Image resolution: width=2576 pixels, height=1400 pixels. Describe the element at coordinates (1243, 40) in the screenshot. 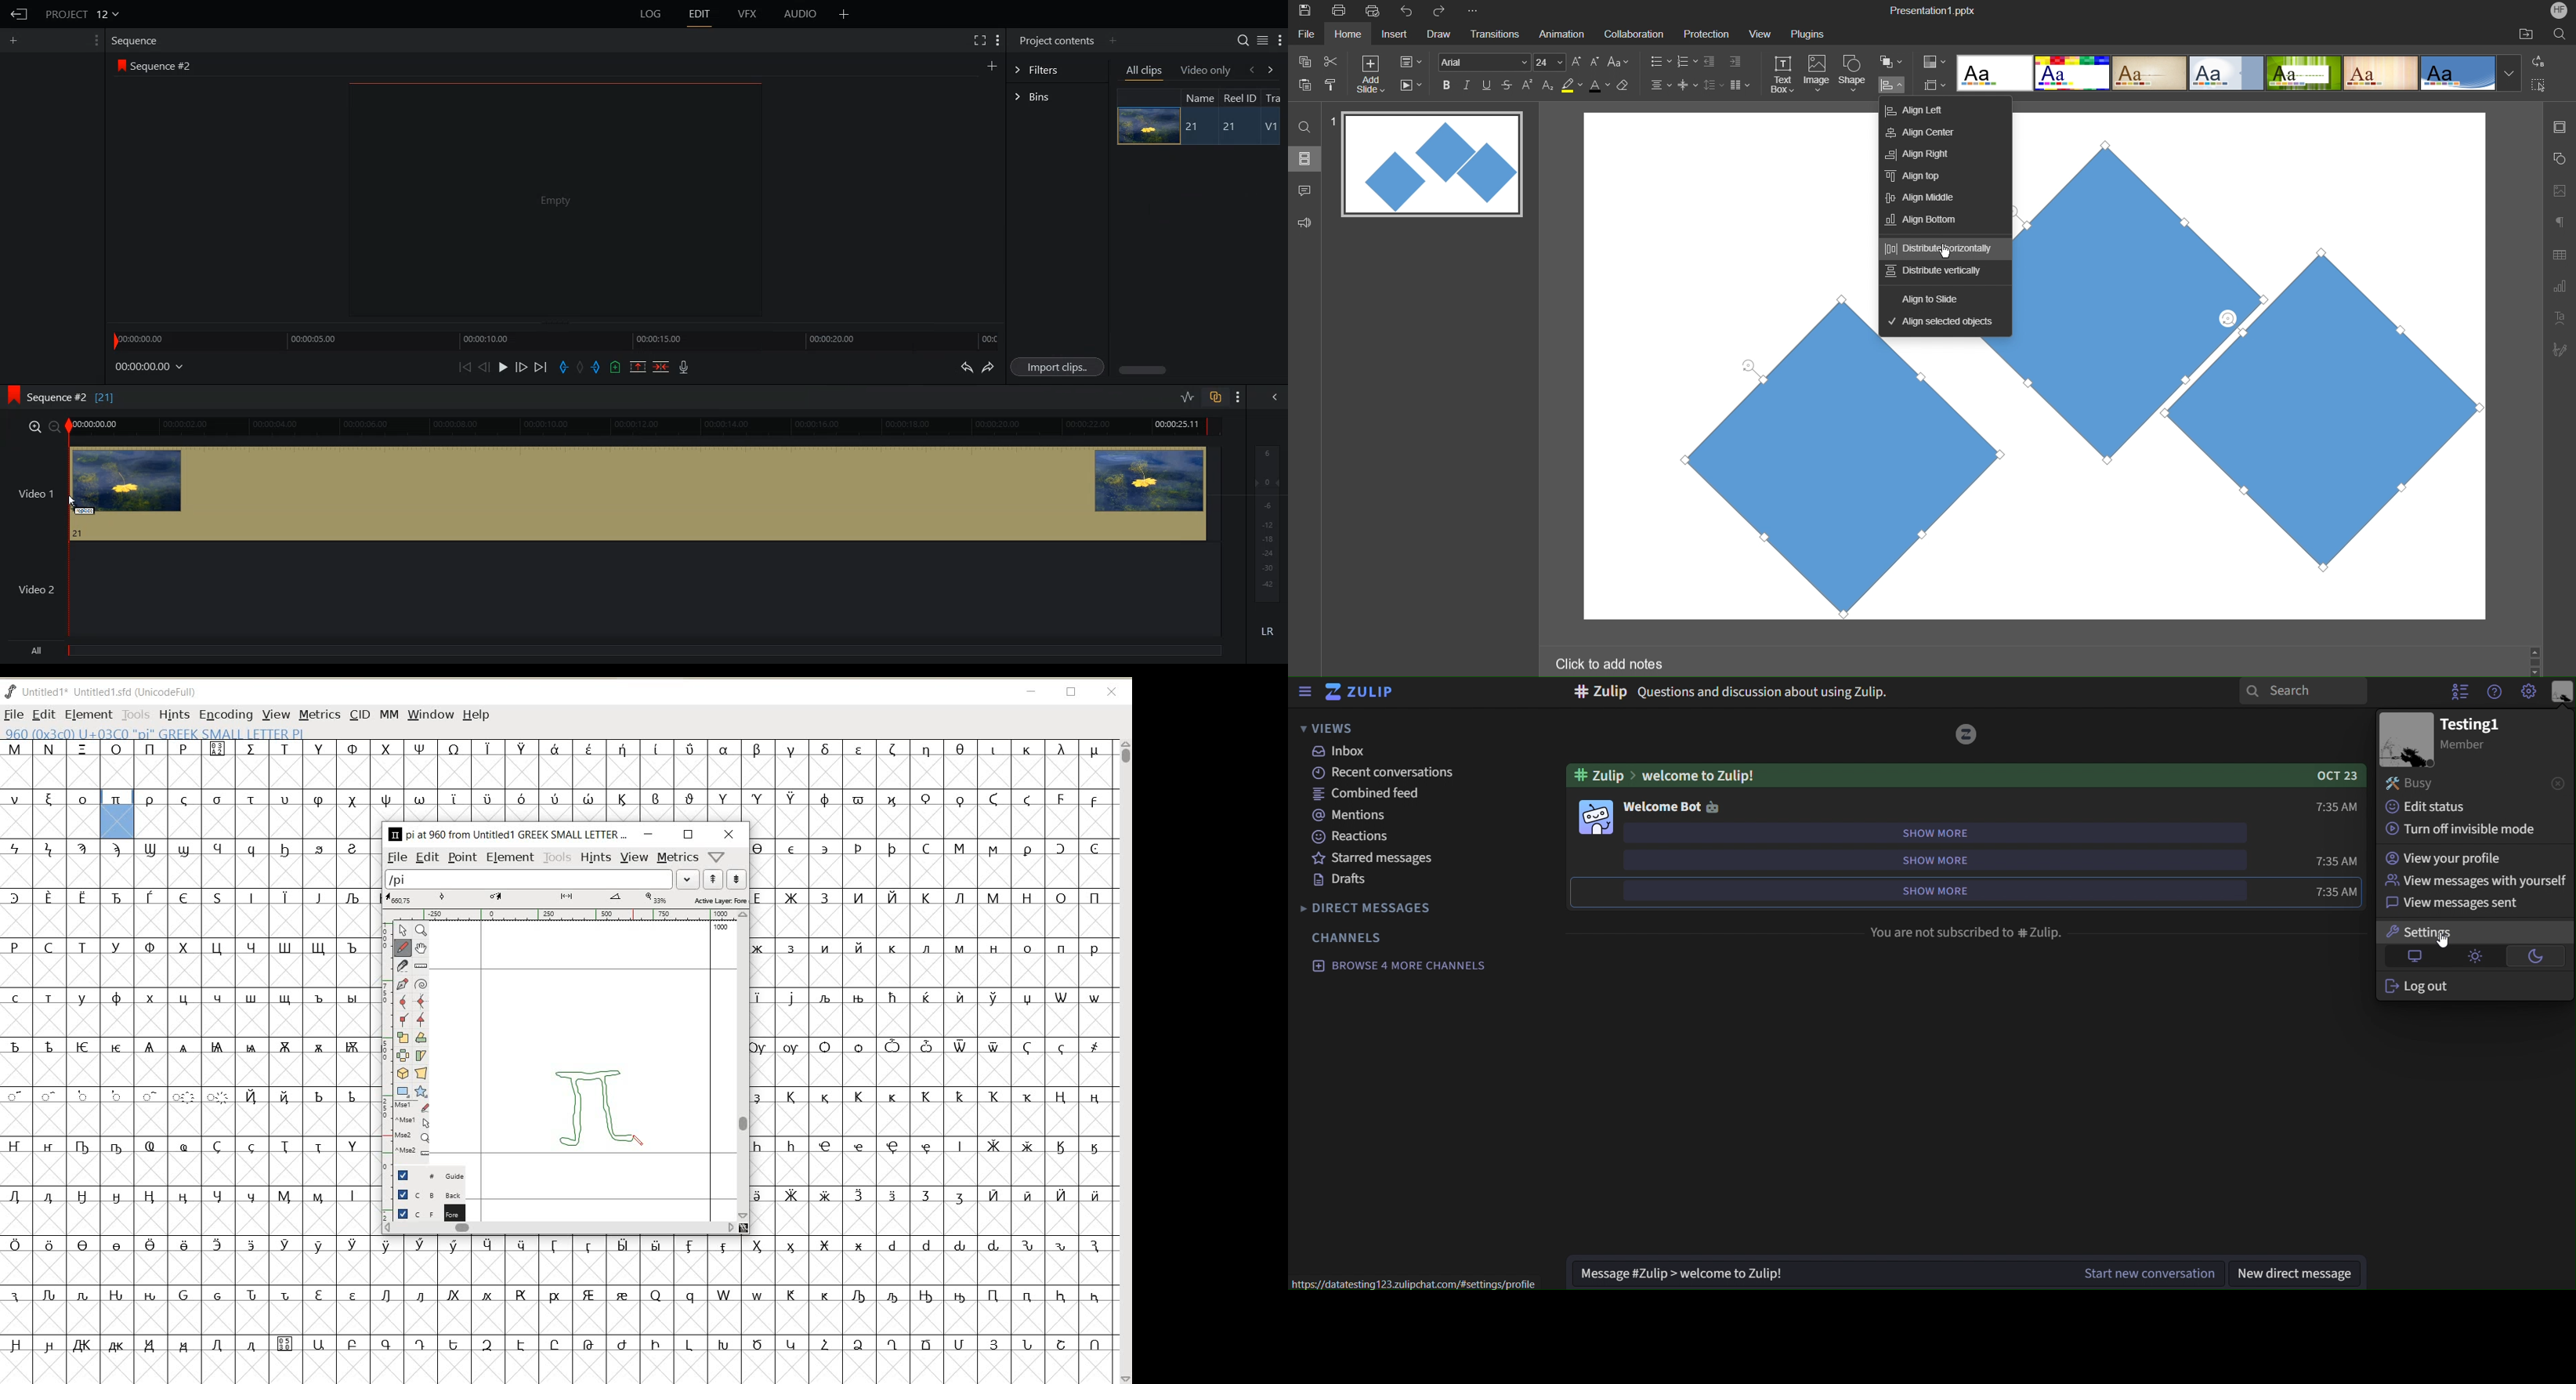

I see `Search` at that location.